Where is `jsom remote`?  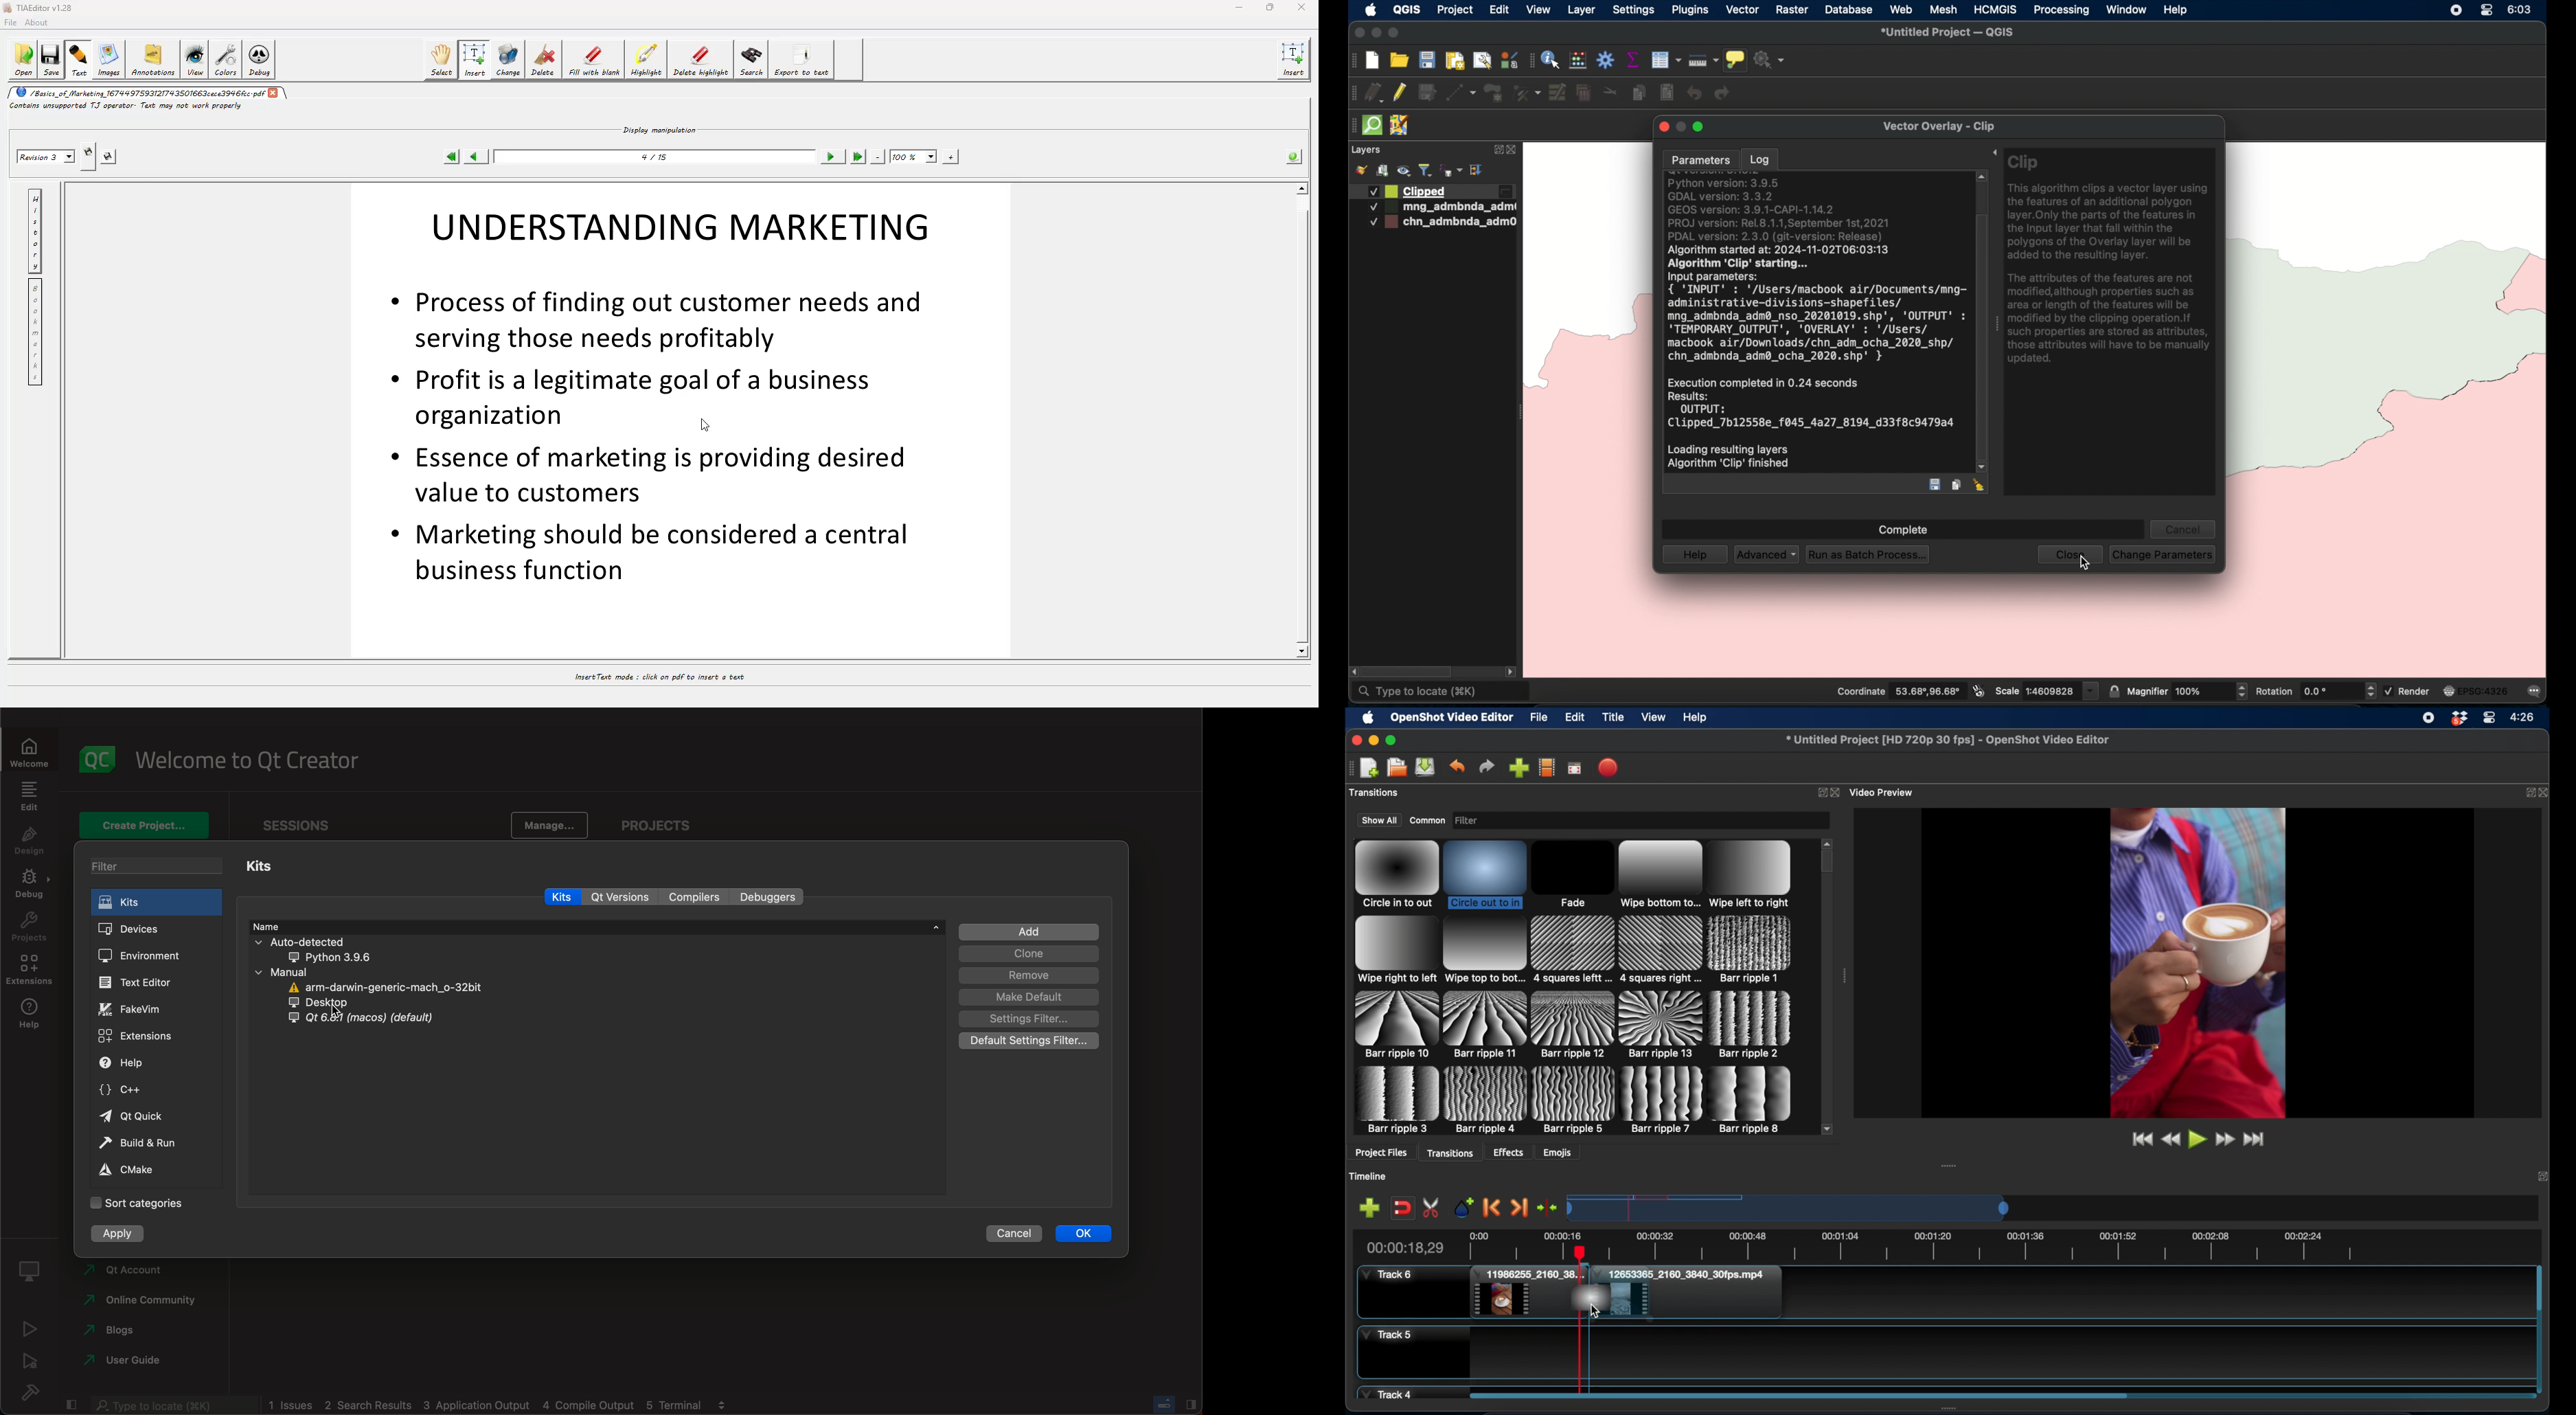
jsom remote is located at coordinates (1401, 126).